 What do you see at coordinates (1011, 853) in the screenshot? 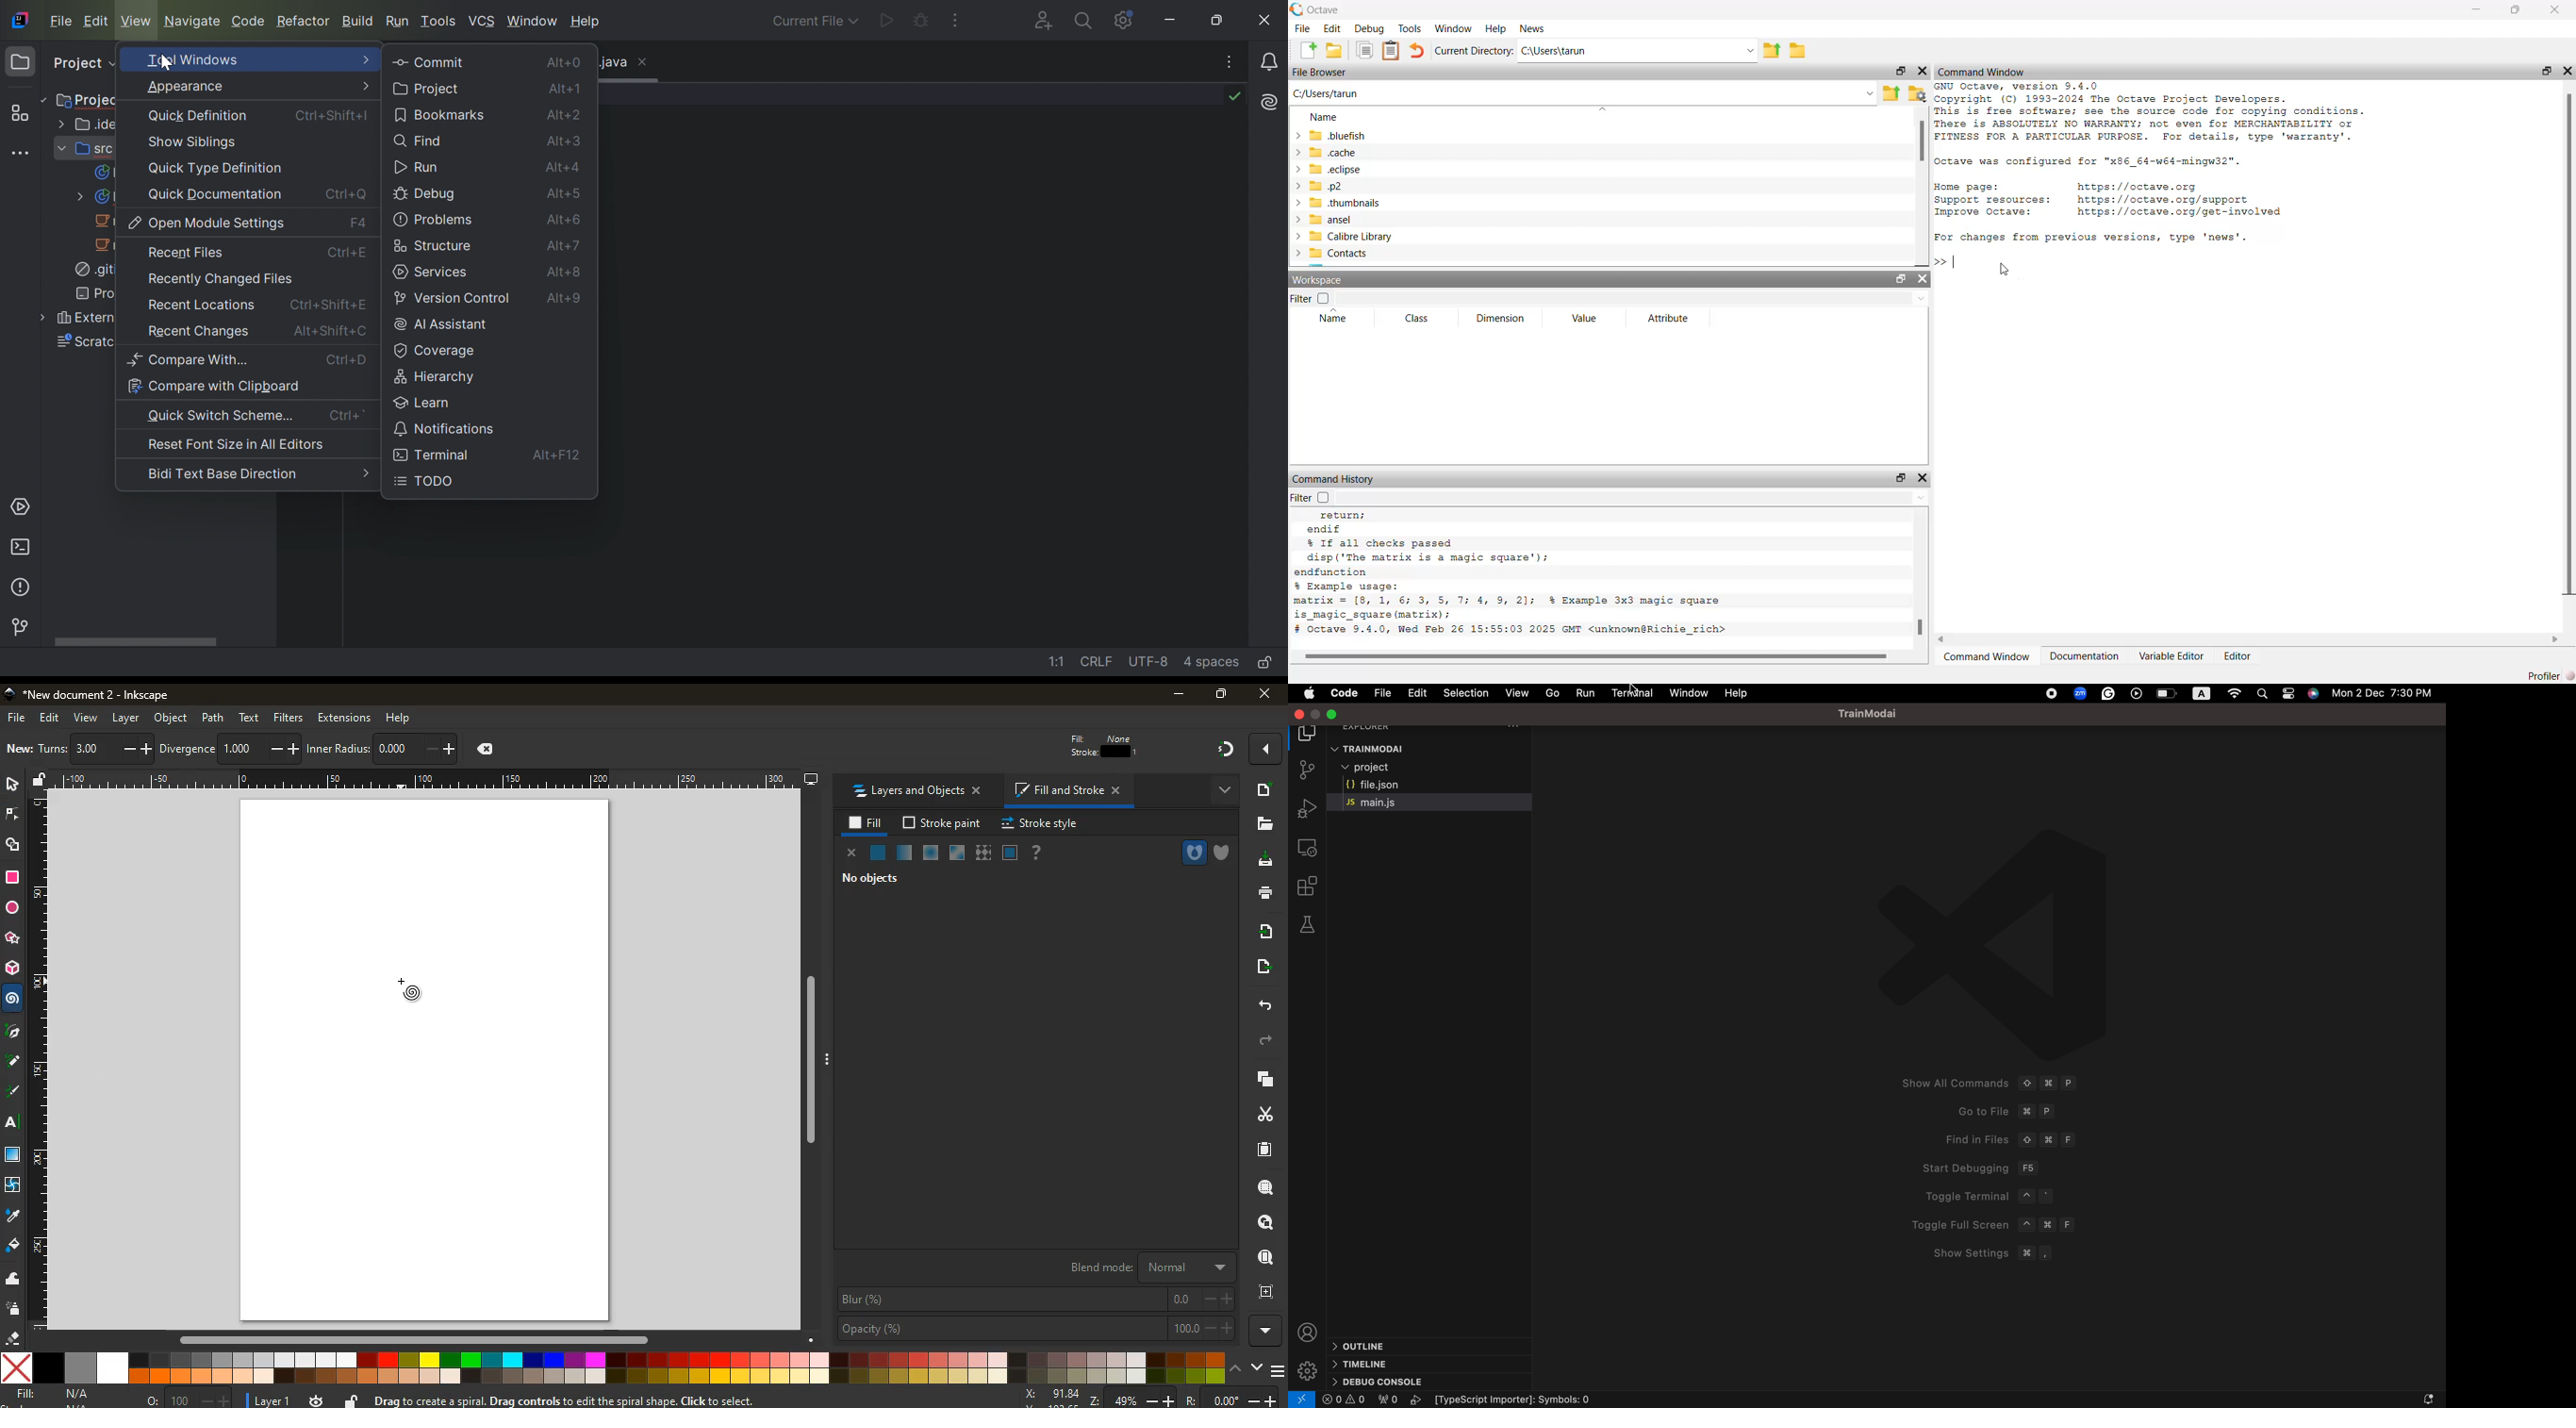
I see `screen` at bounding box center [1011, 853].